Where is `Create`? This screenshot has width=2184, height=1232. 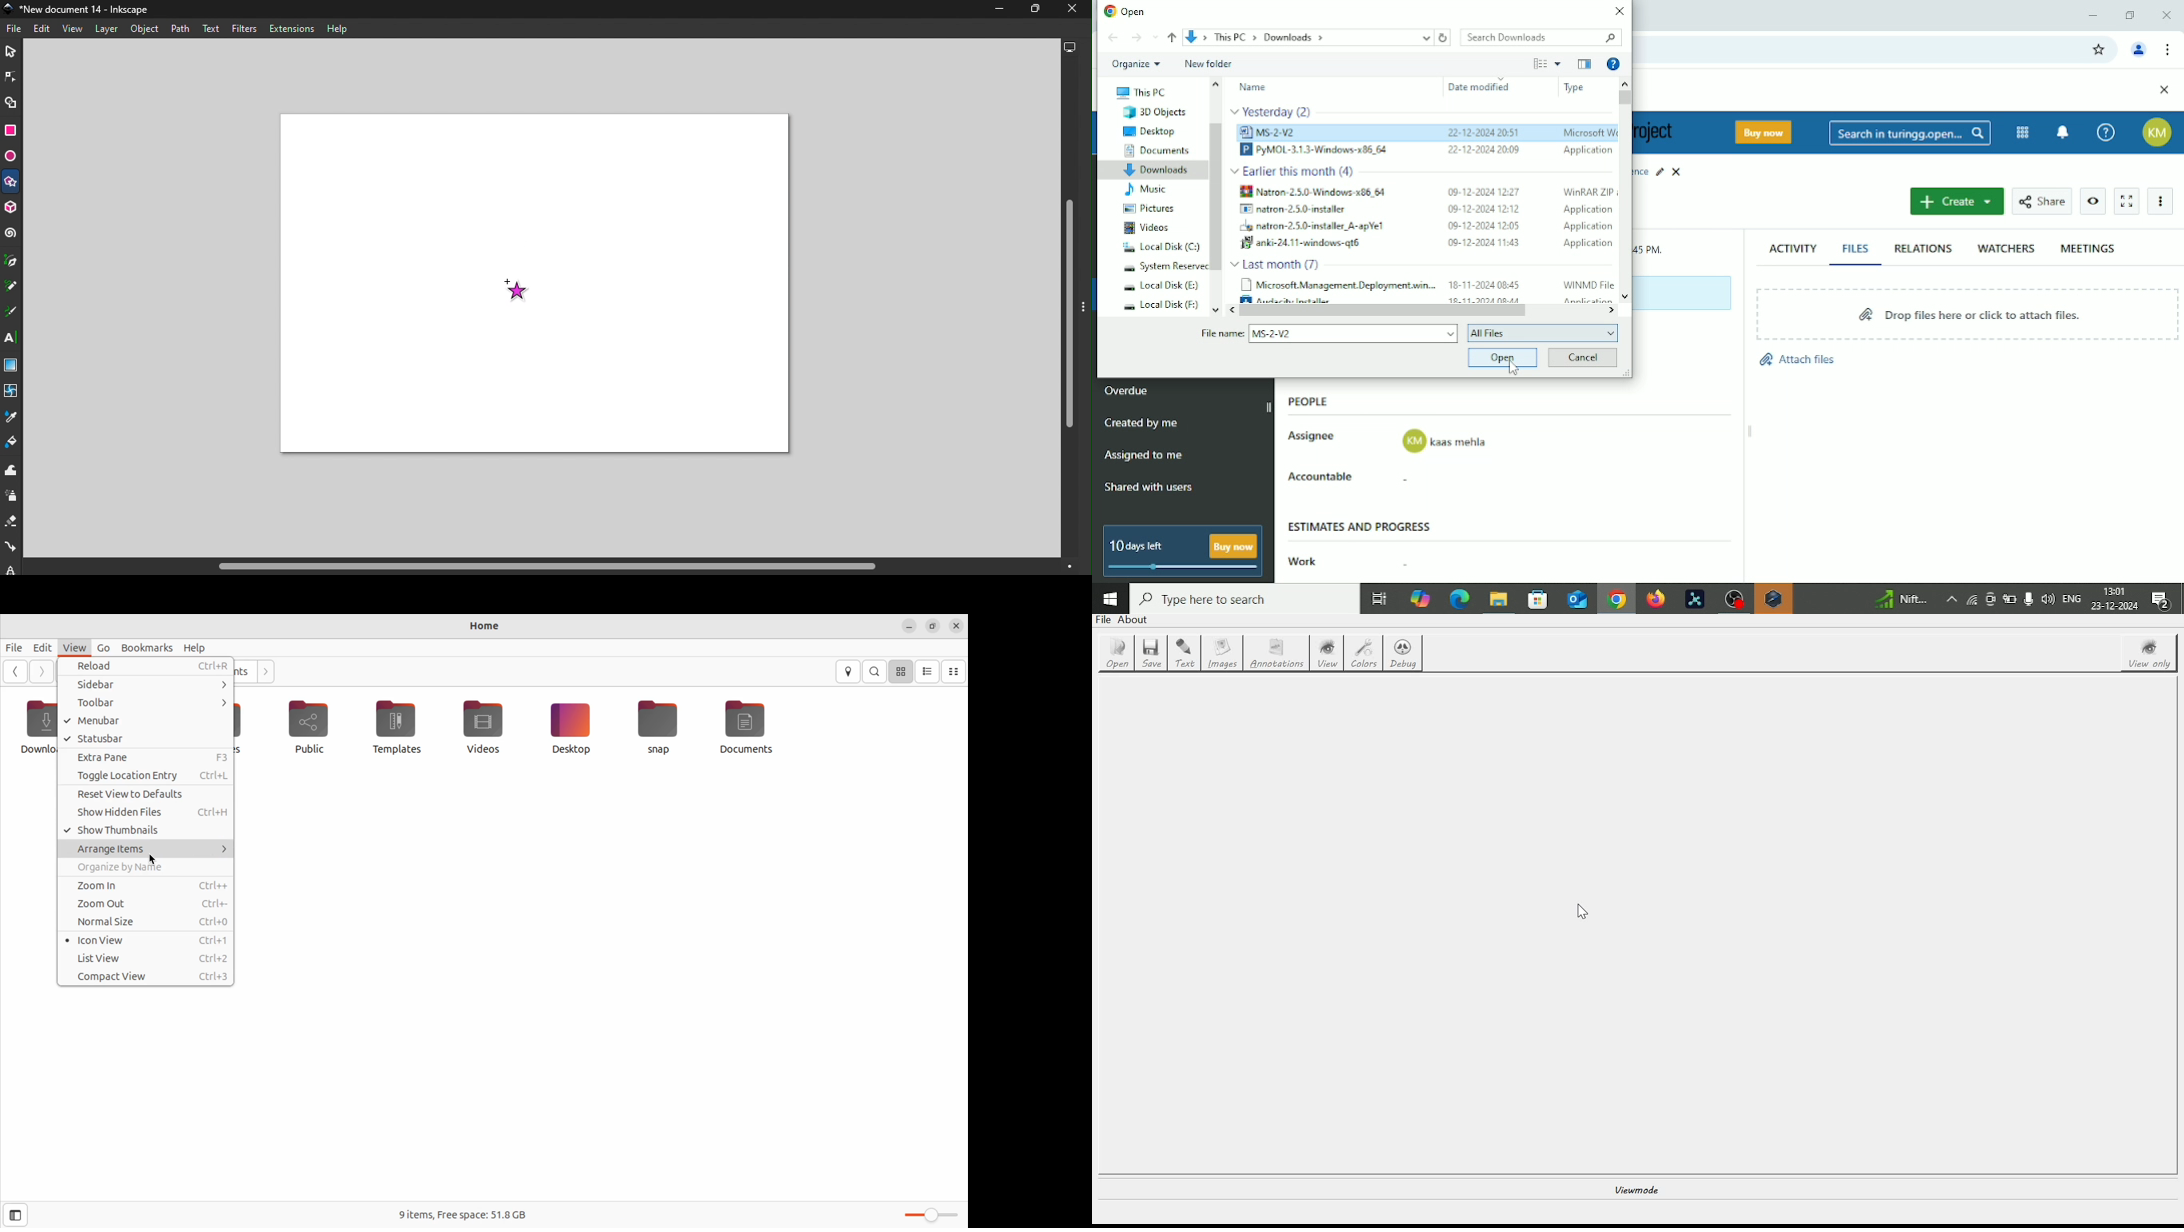 Create is located at coordinates (1956, 202).